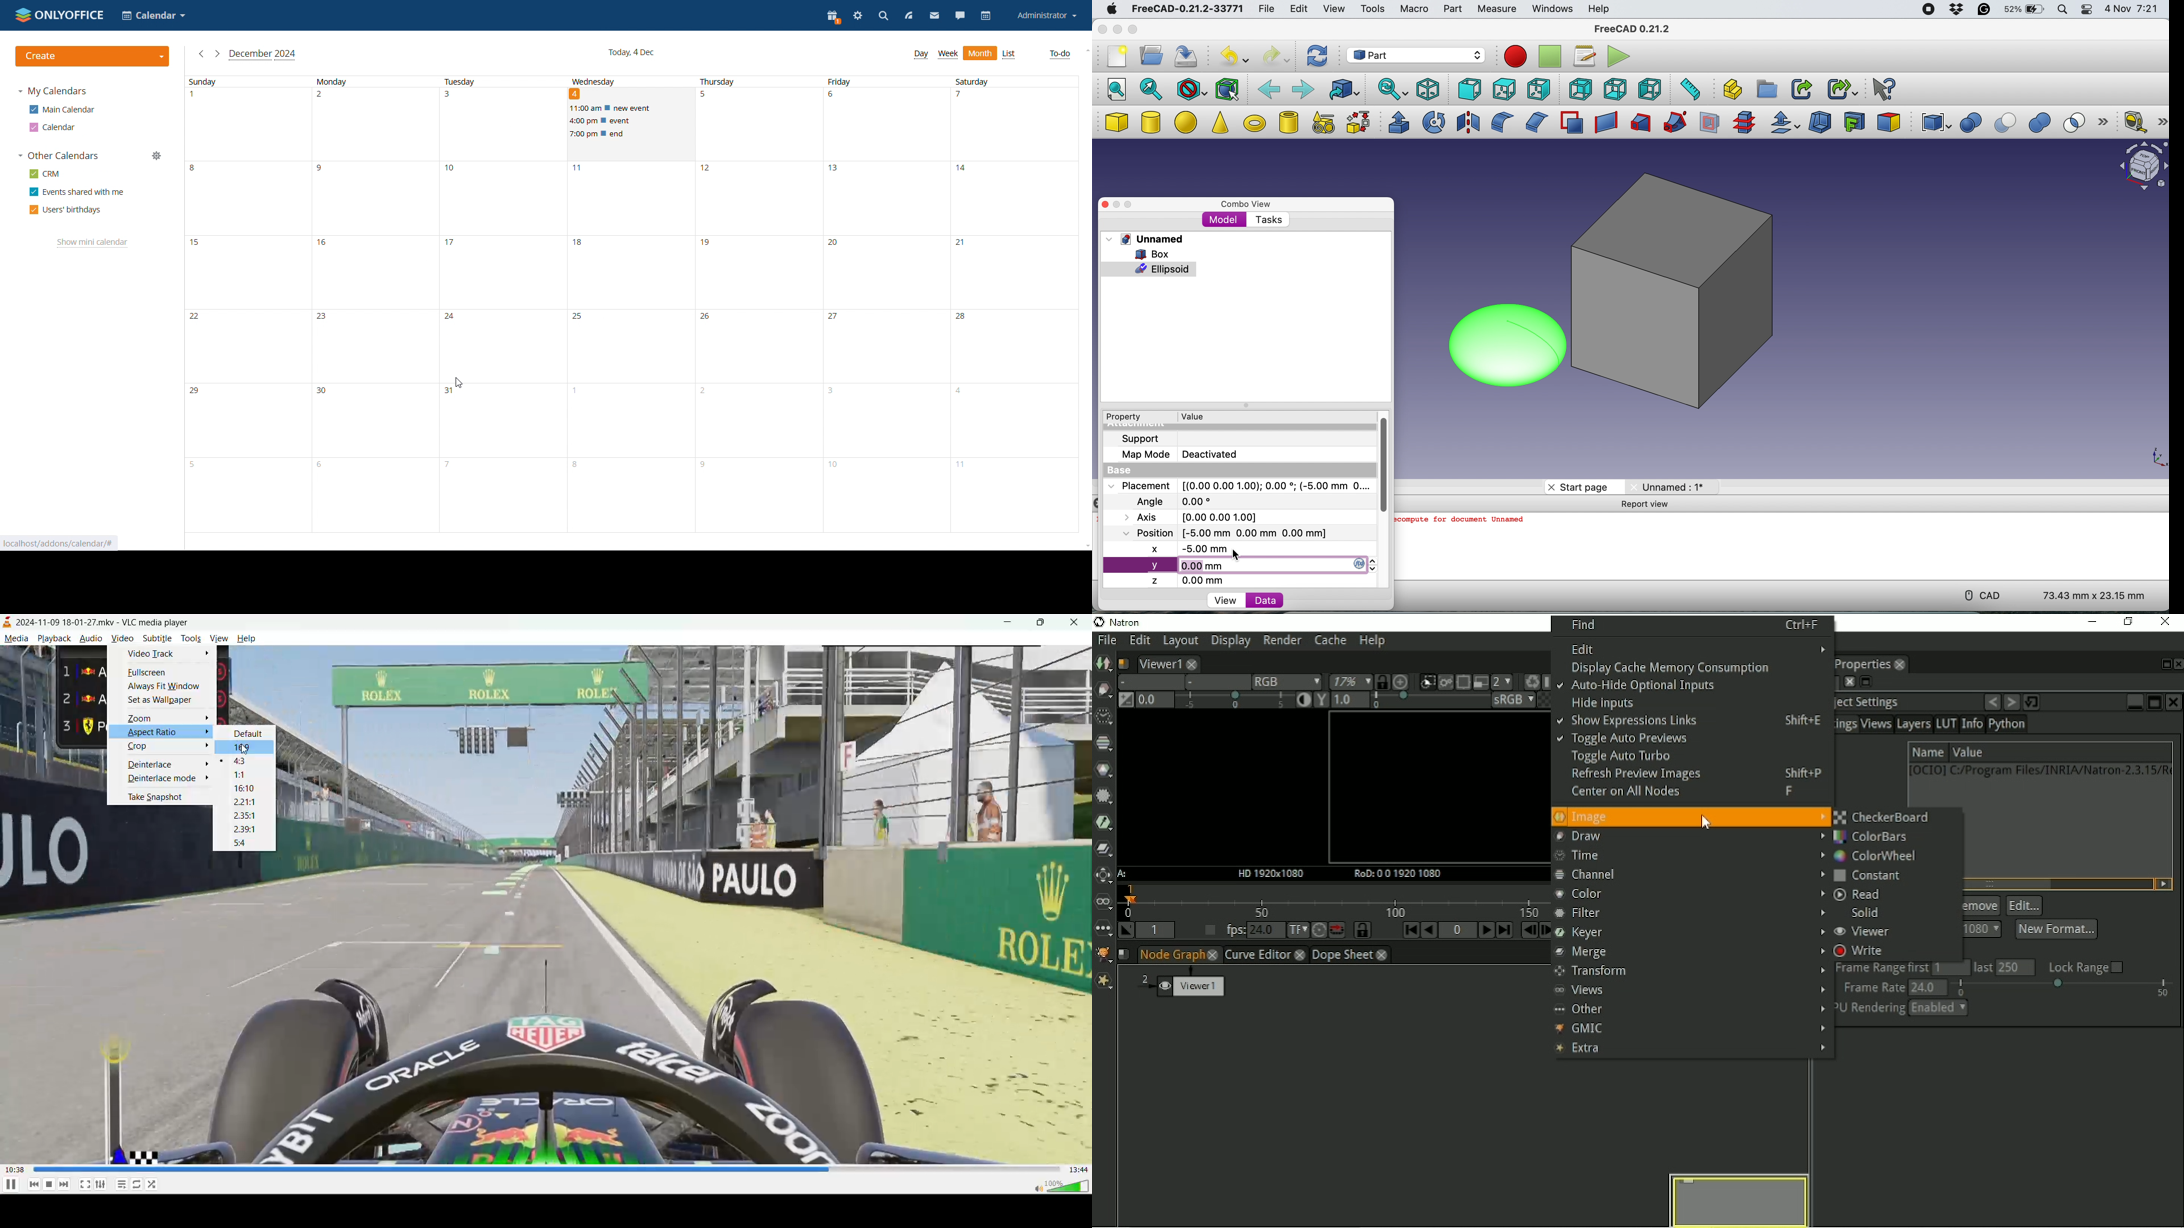 The image size is (2184, 1232). What do you see at coordinates (1267, 9) in the screenshot?
I see `file` at bounding box center [1267, 9].